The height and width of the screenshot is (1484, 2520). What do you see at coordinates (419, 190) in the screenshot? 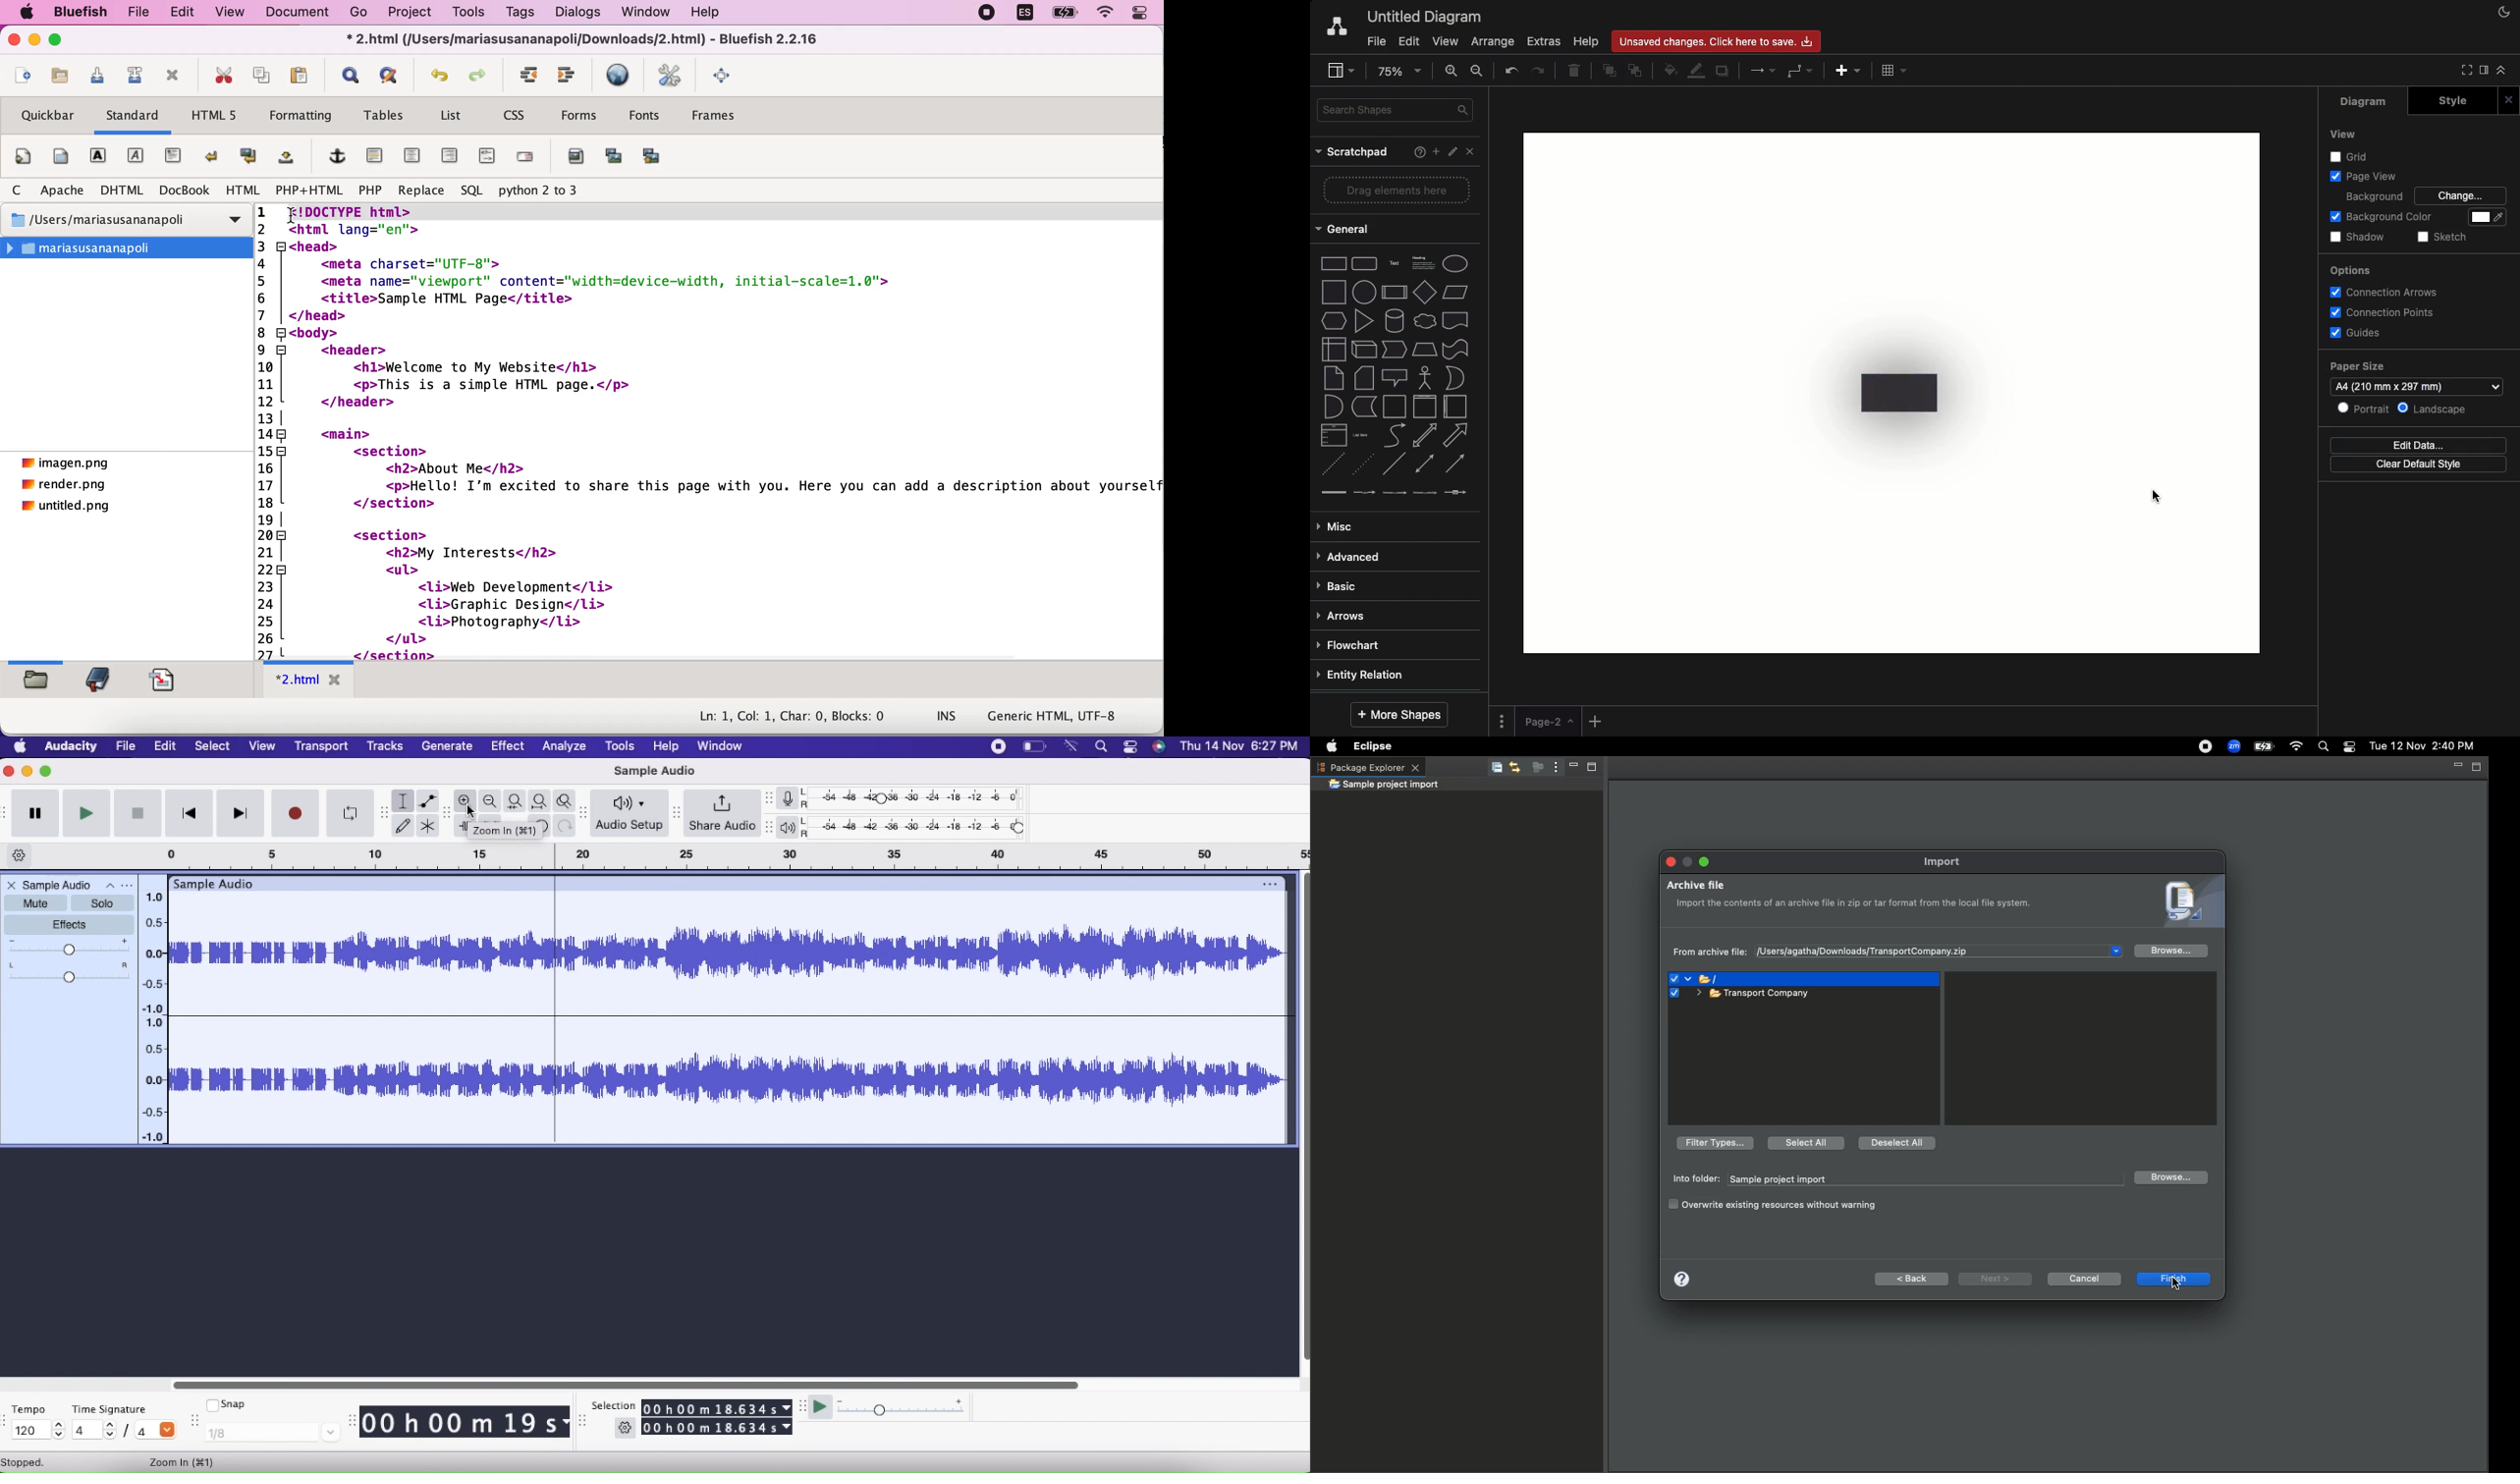
I see `replace` at bounding box center [419, 190].